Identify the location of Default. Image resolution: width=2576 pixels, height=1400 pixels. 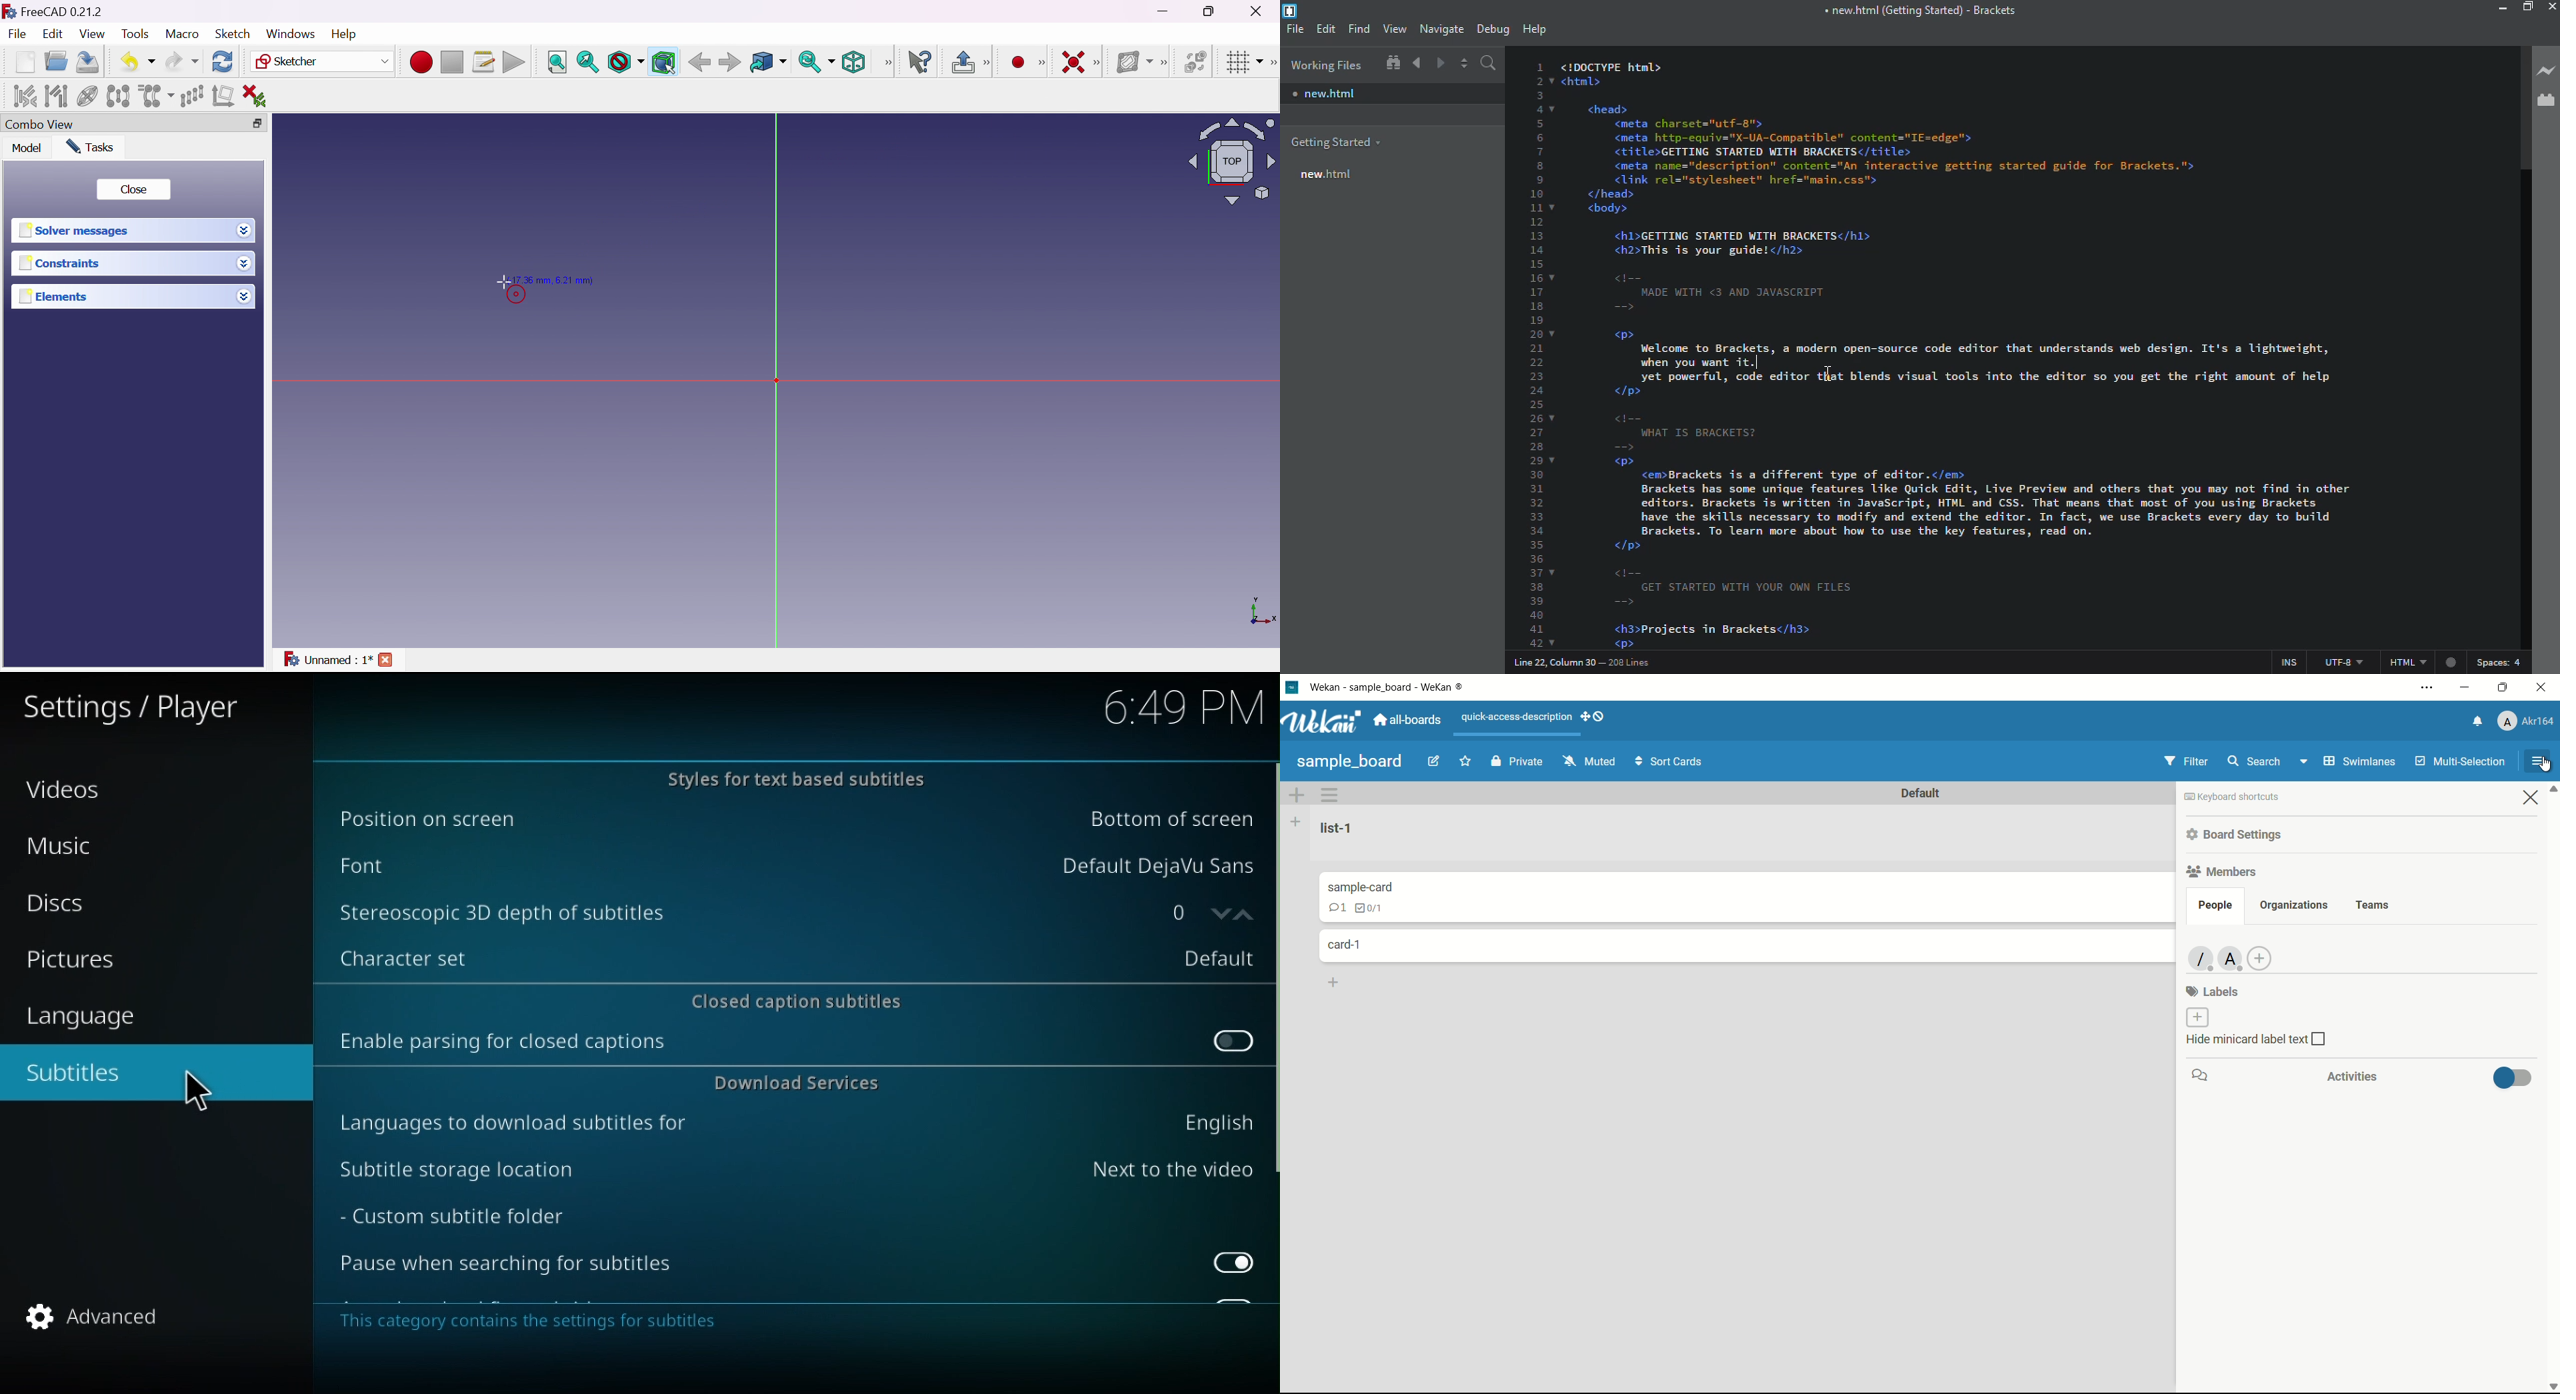
(1921, 791).